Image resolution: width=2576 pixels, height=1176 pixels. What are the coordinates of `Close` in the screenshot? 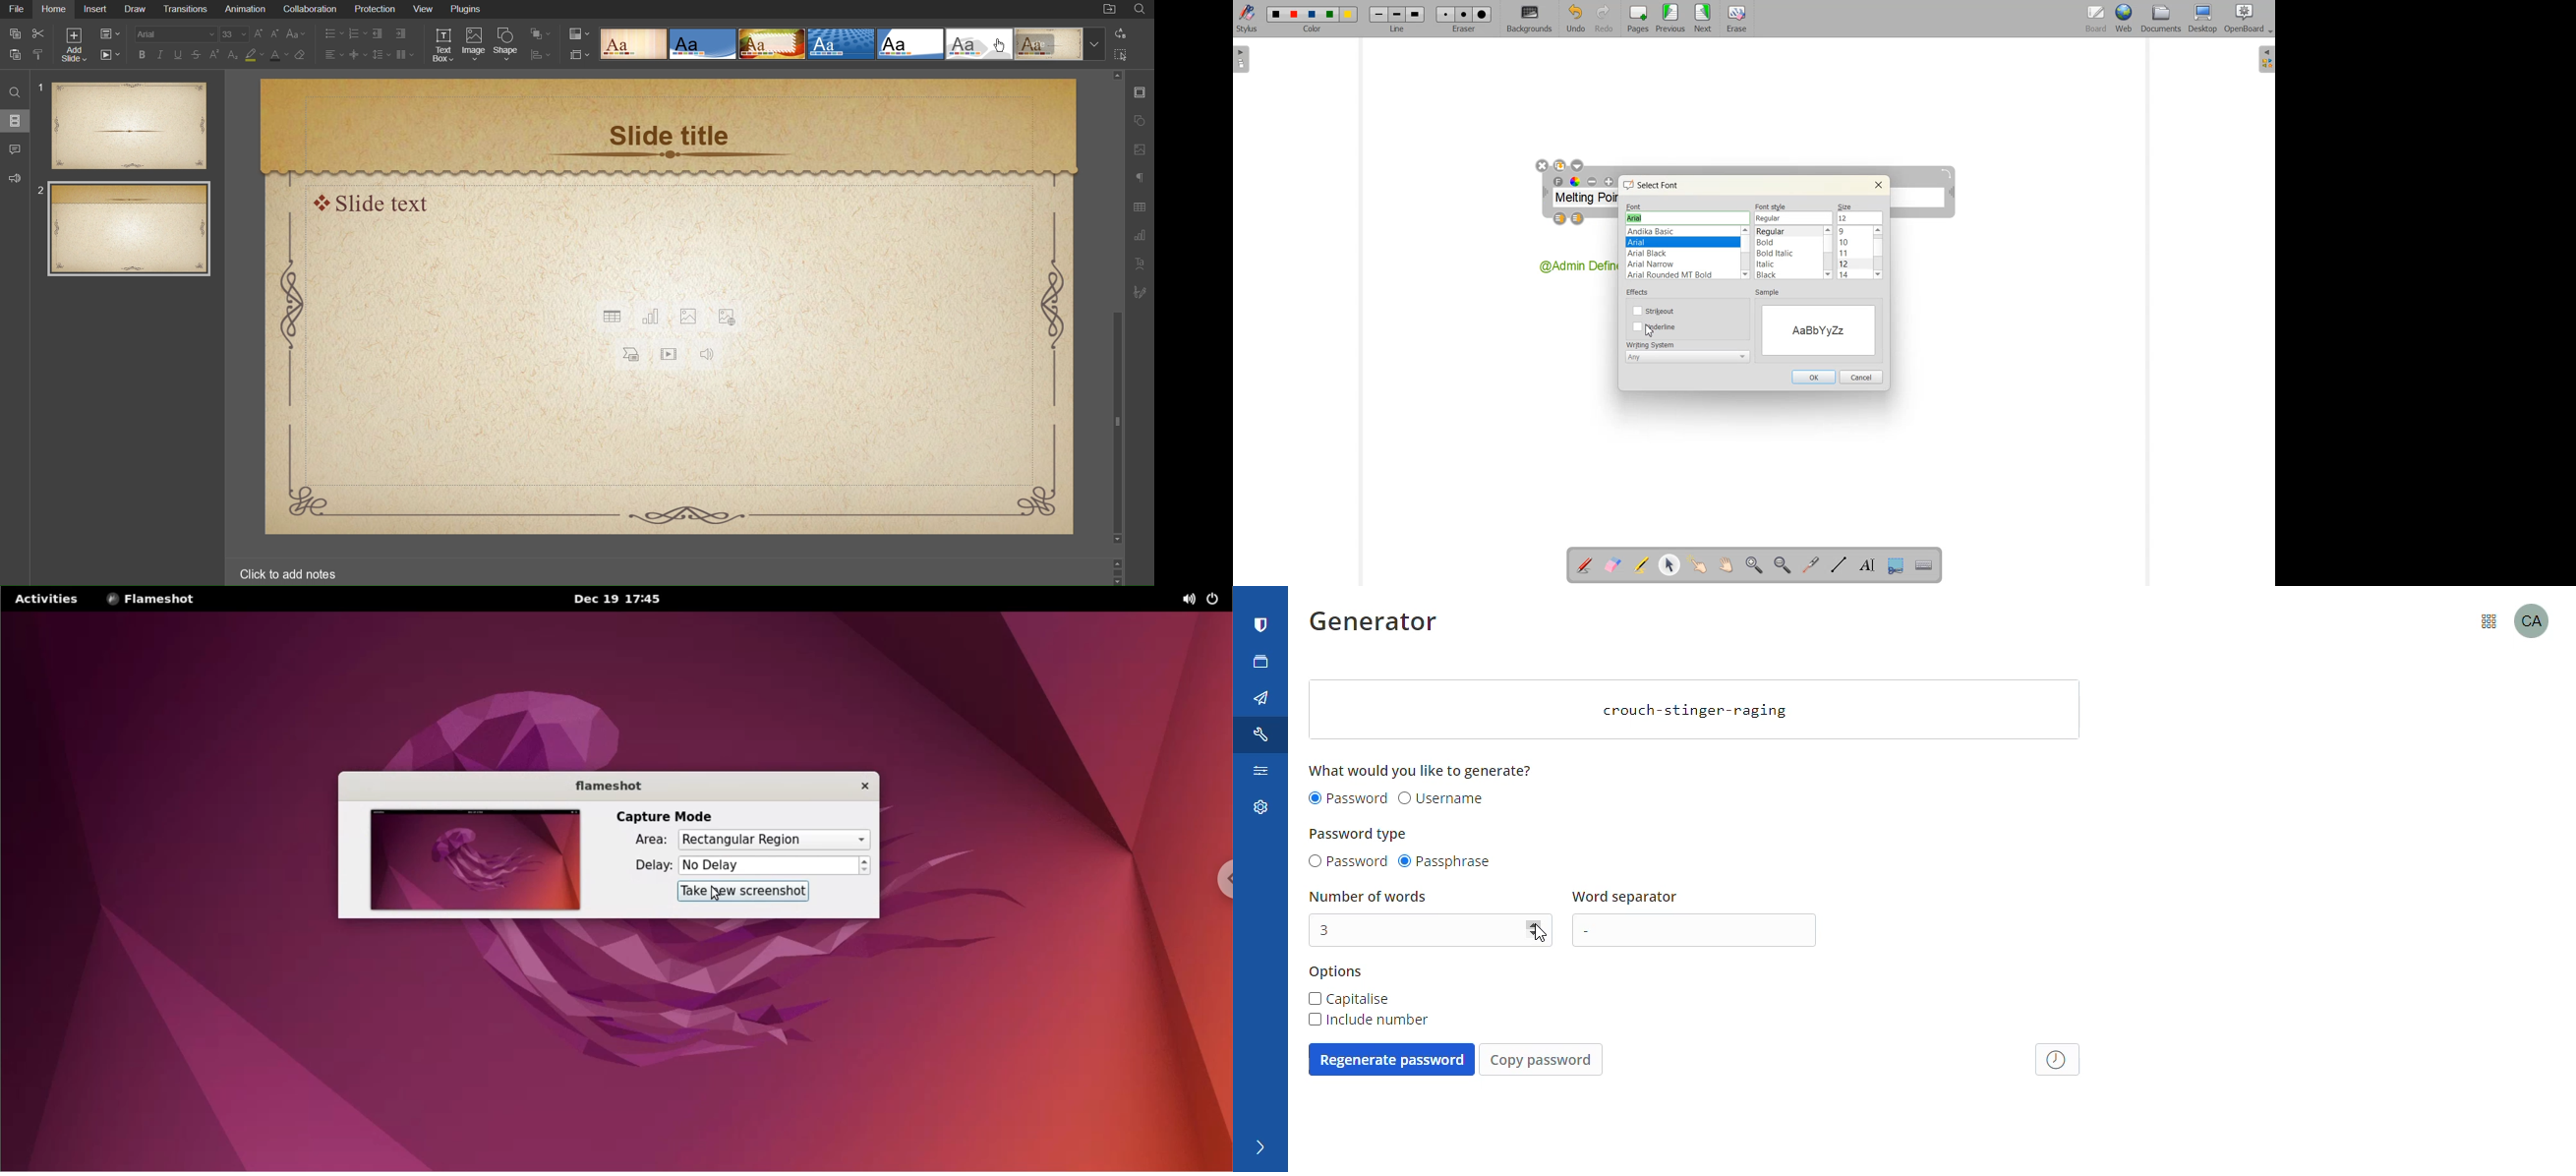 It's located at (1878, 185).